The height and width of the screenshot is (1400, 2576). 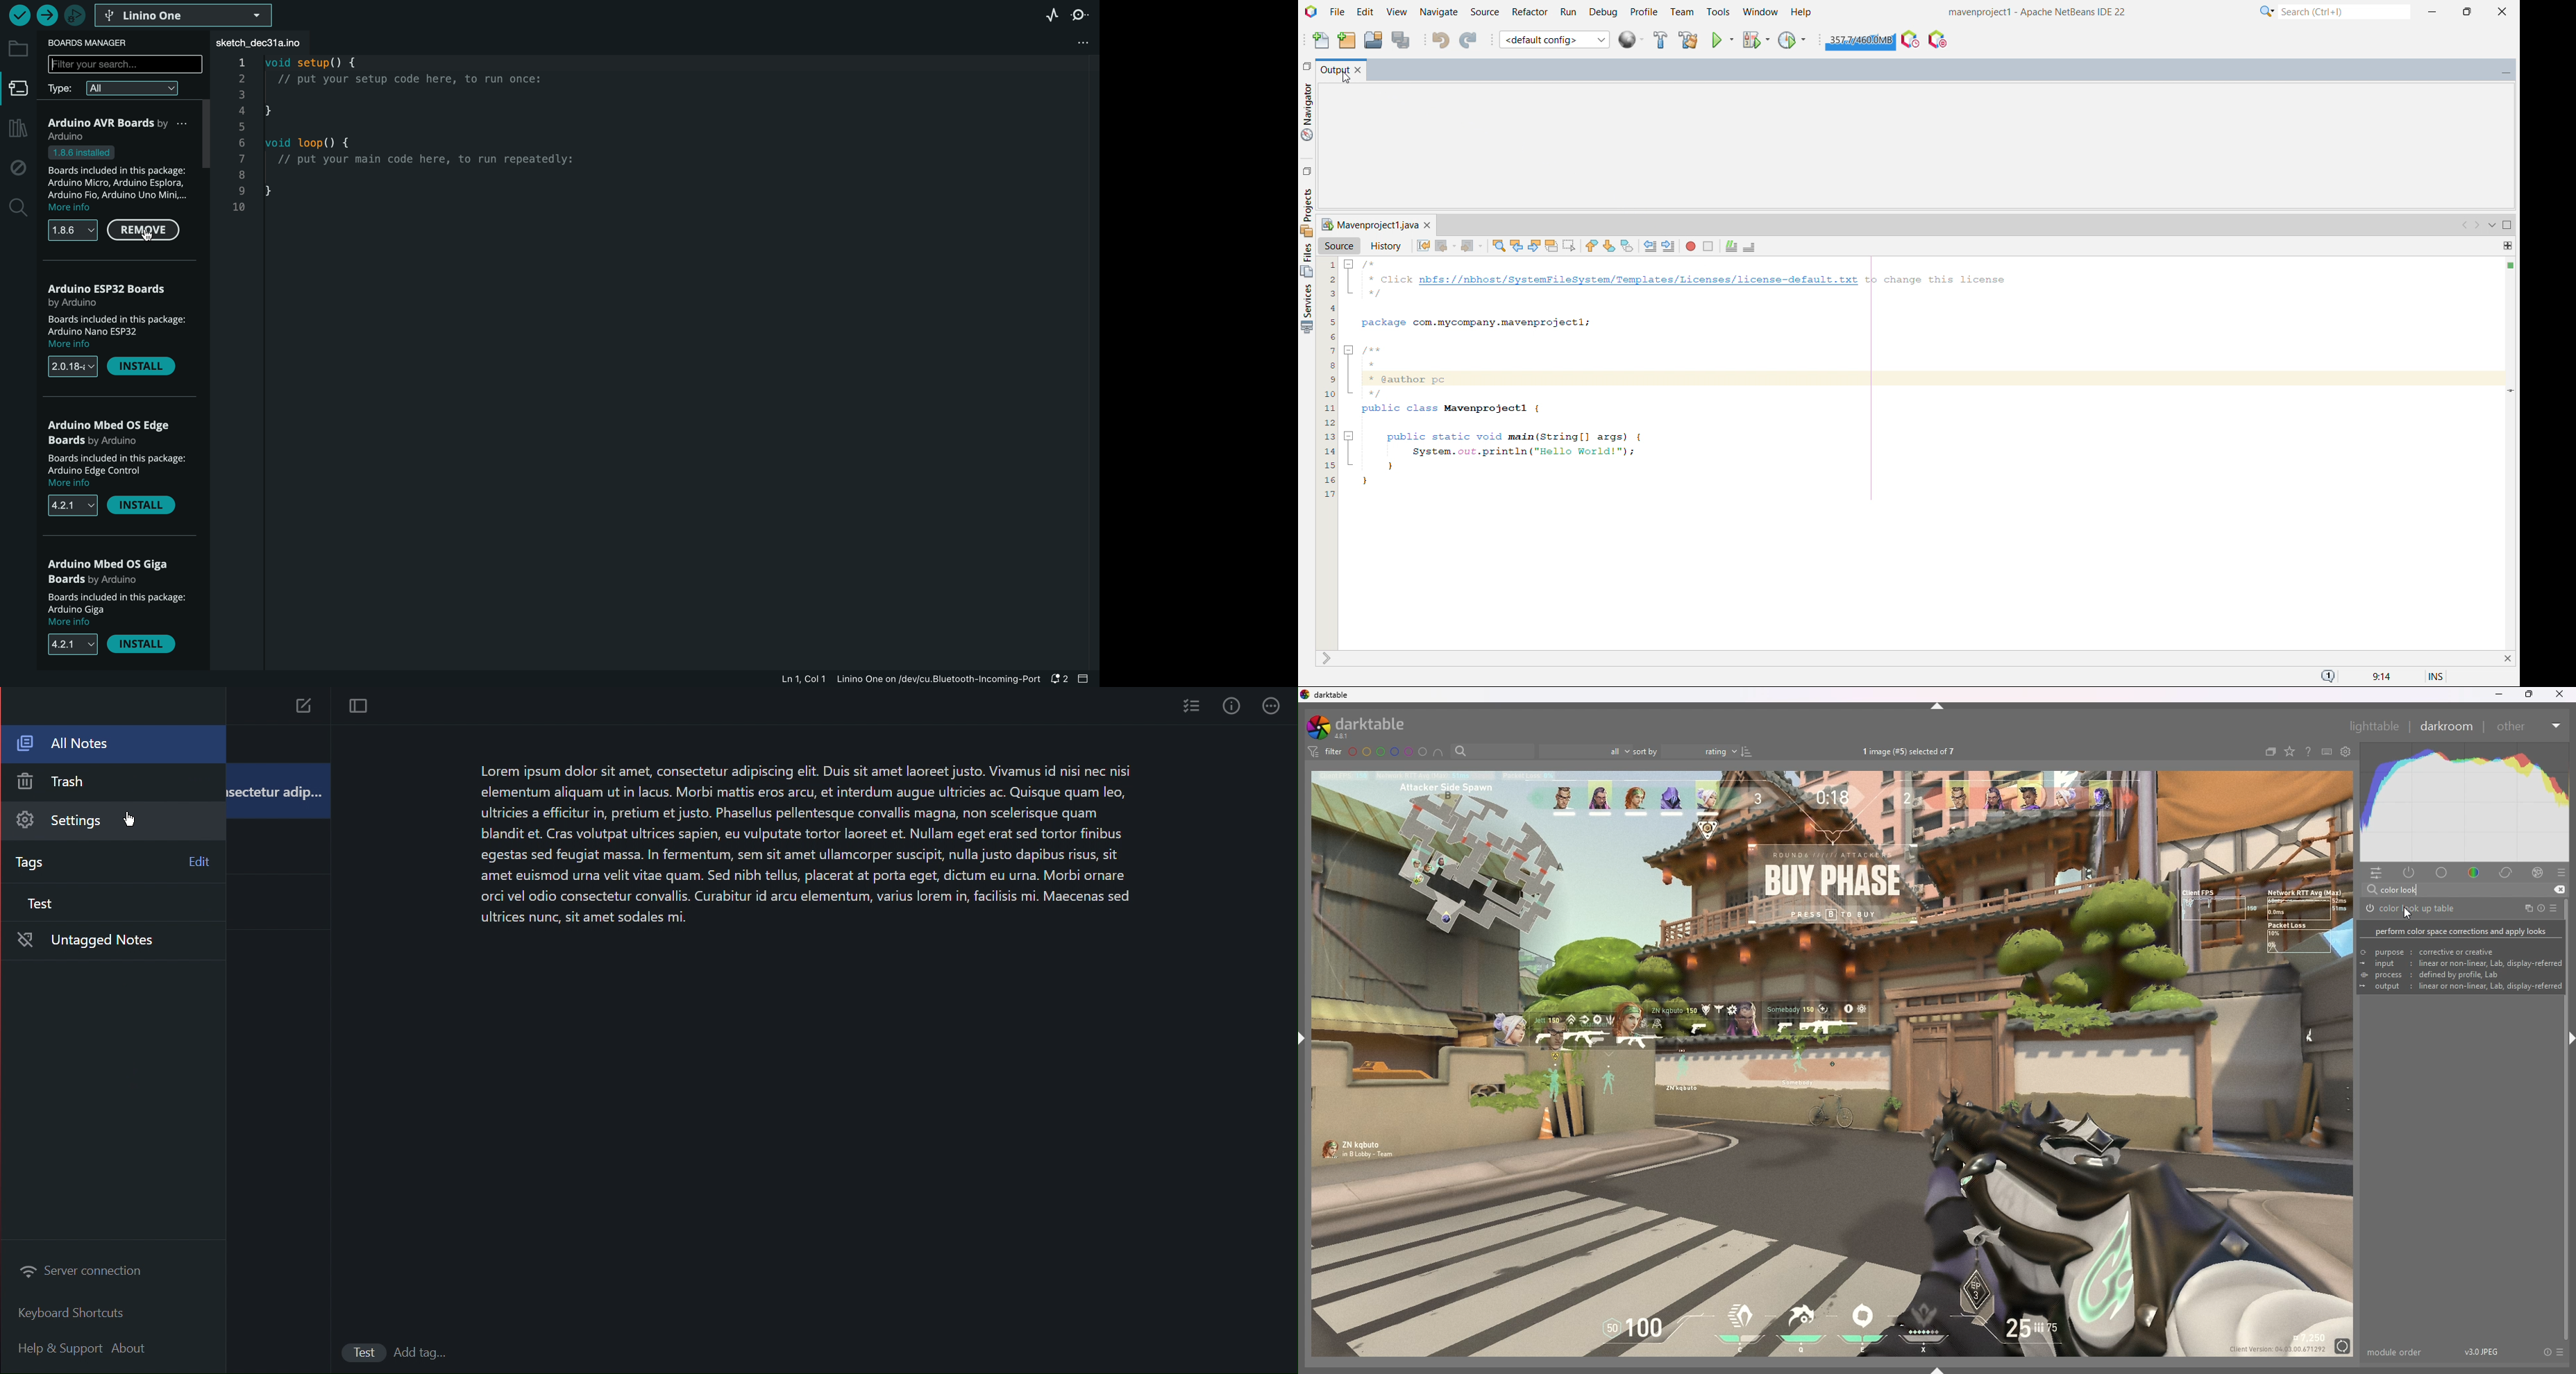 I want to click on More, so click(x=1273, y=707).